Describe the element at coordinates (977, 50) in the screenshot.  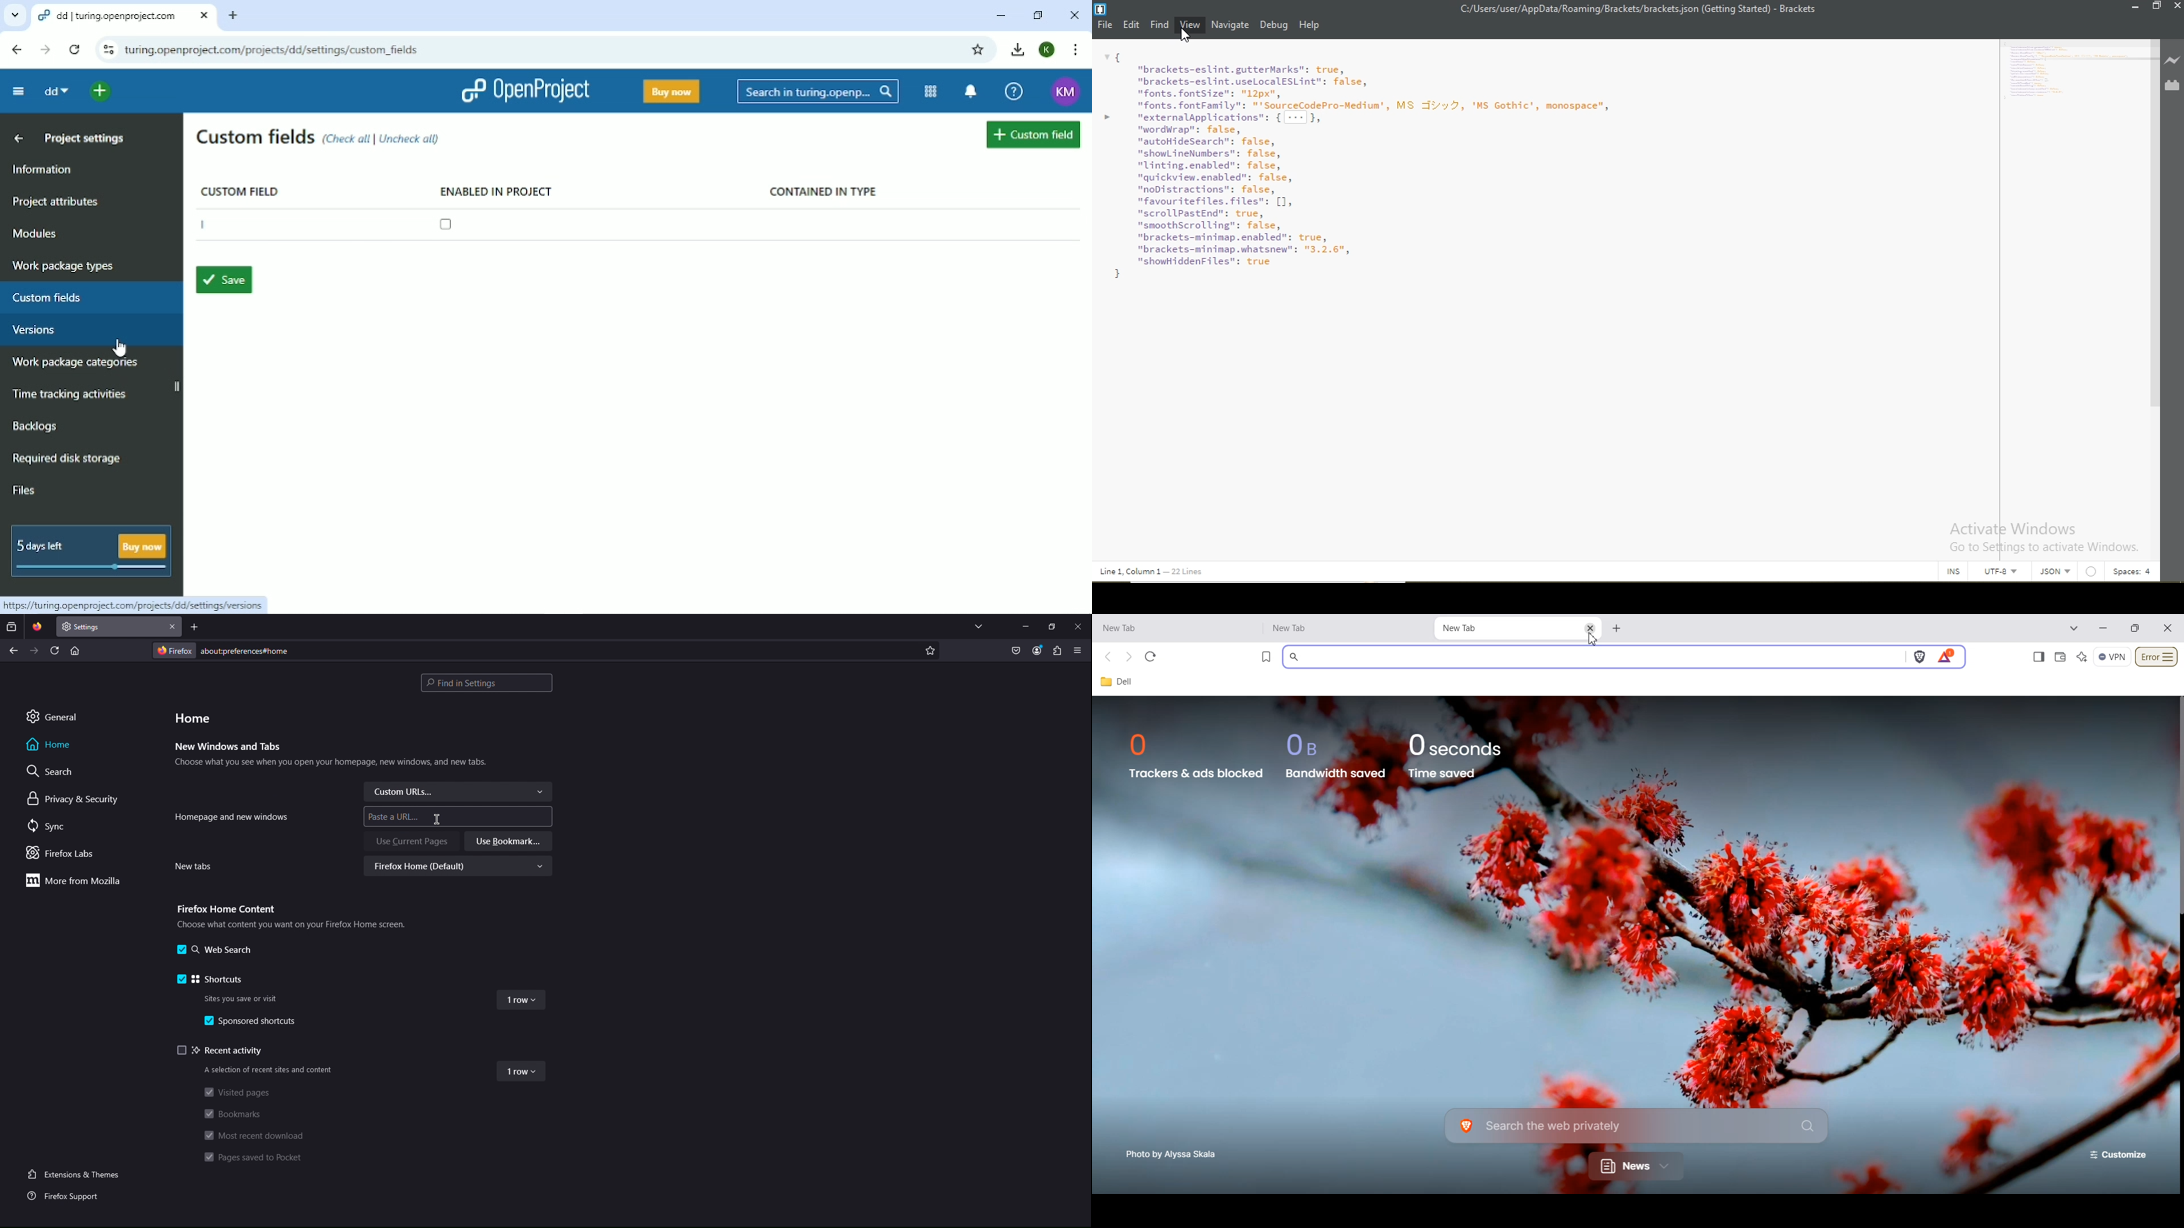
I see `Bookmark this tab` at that location.